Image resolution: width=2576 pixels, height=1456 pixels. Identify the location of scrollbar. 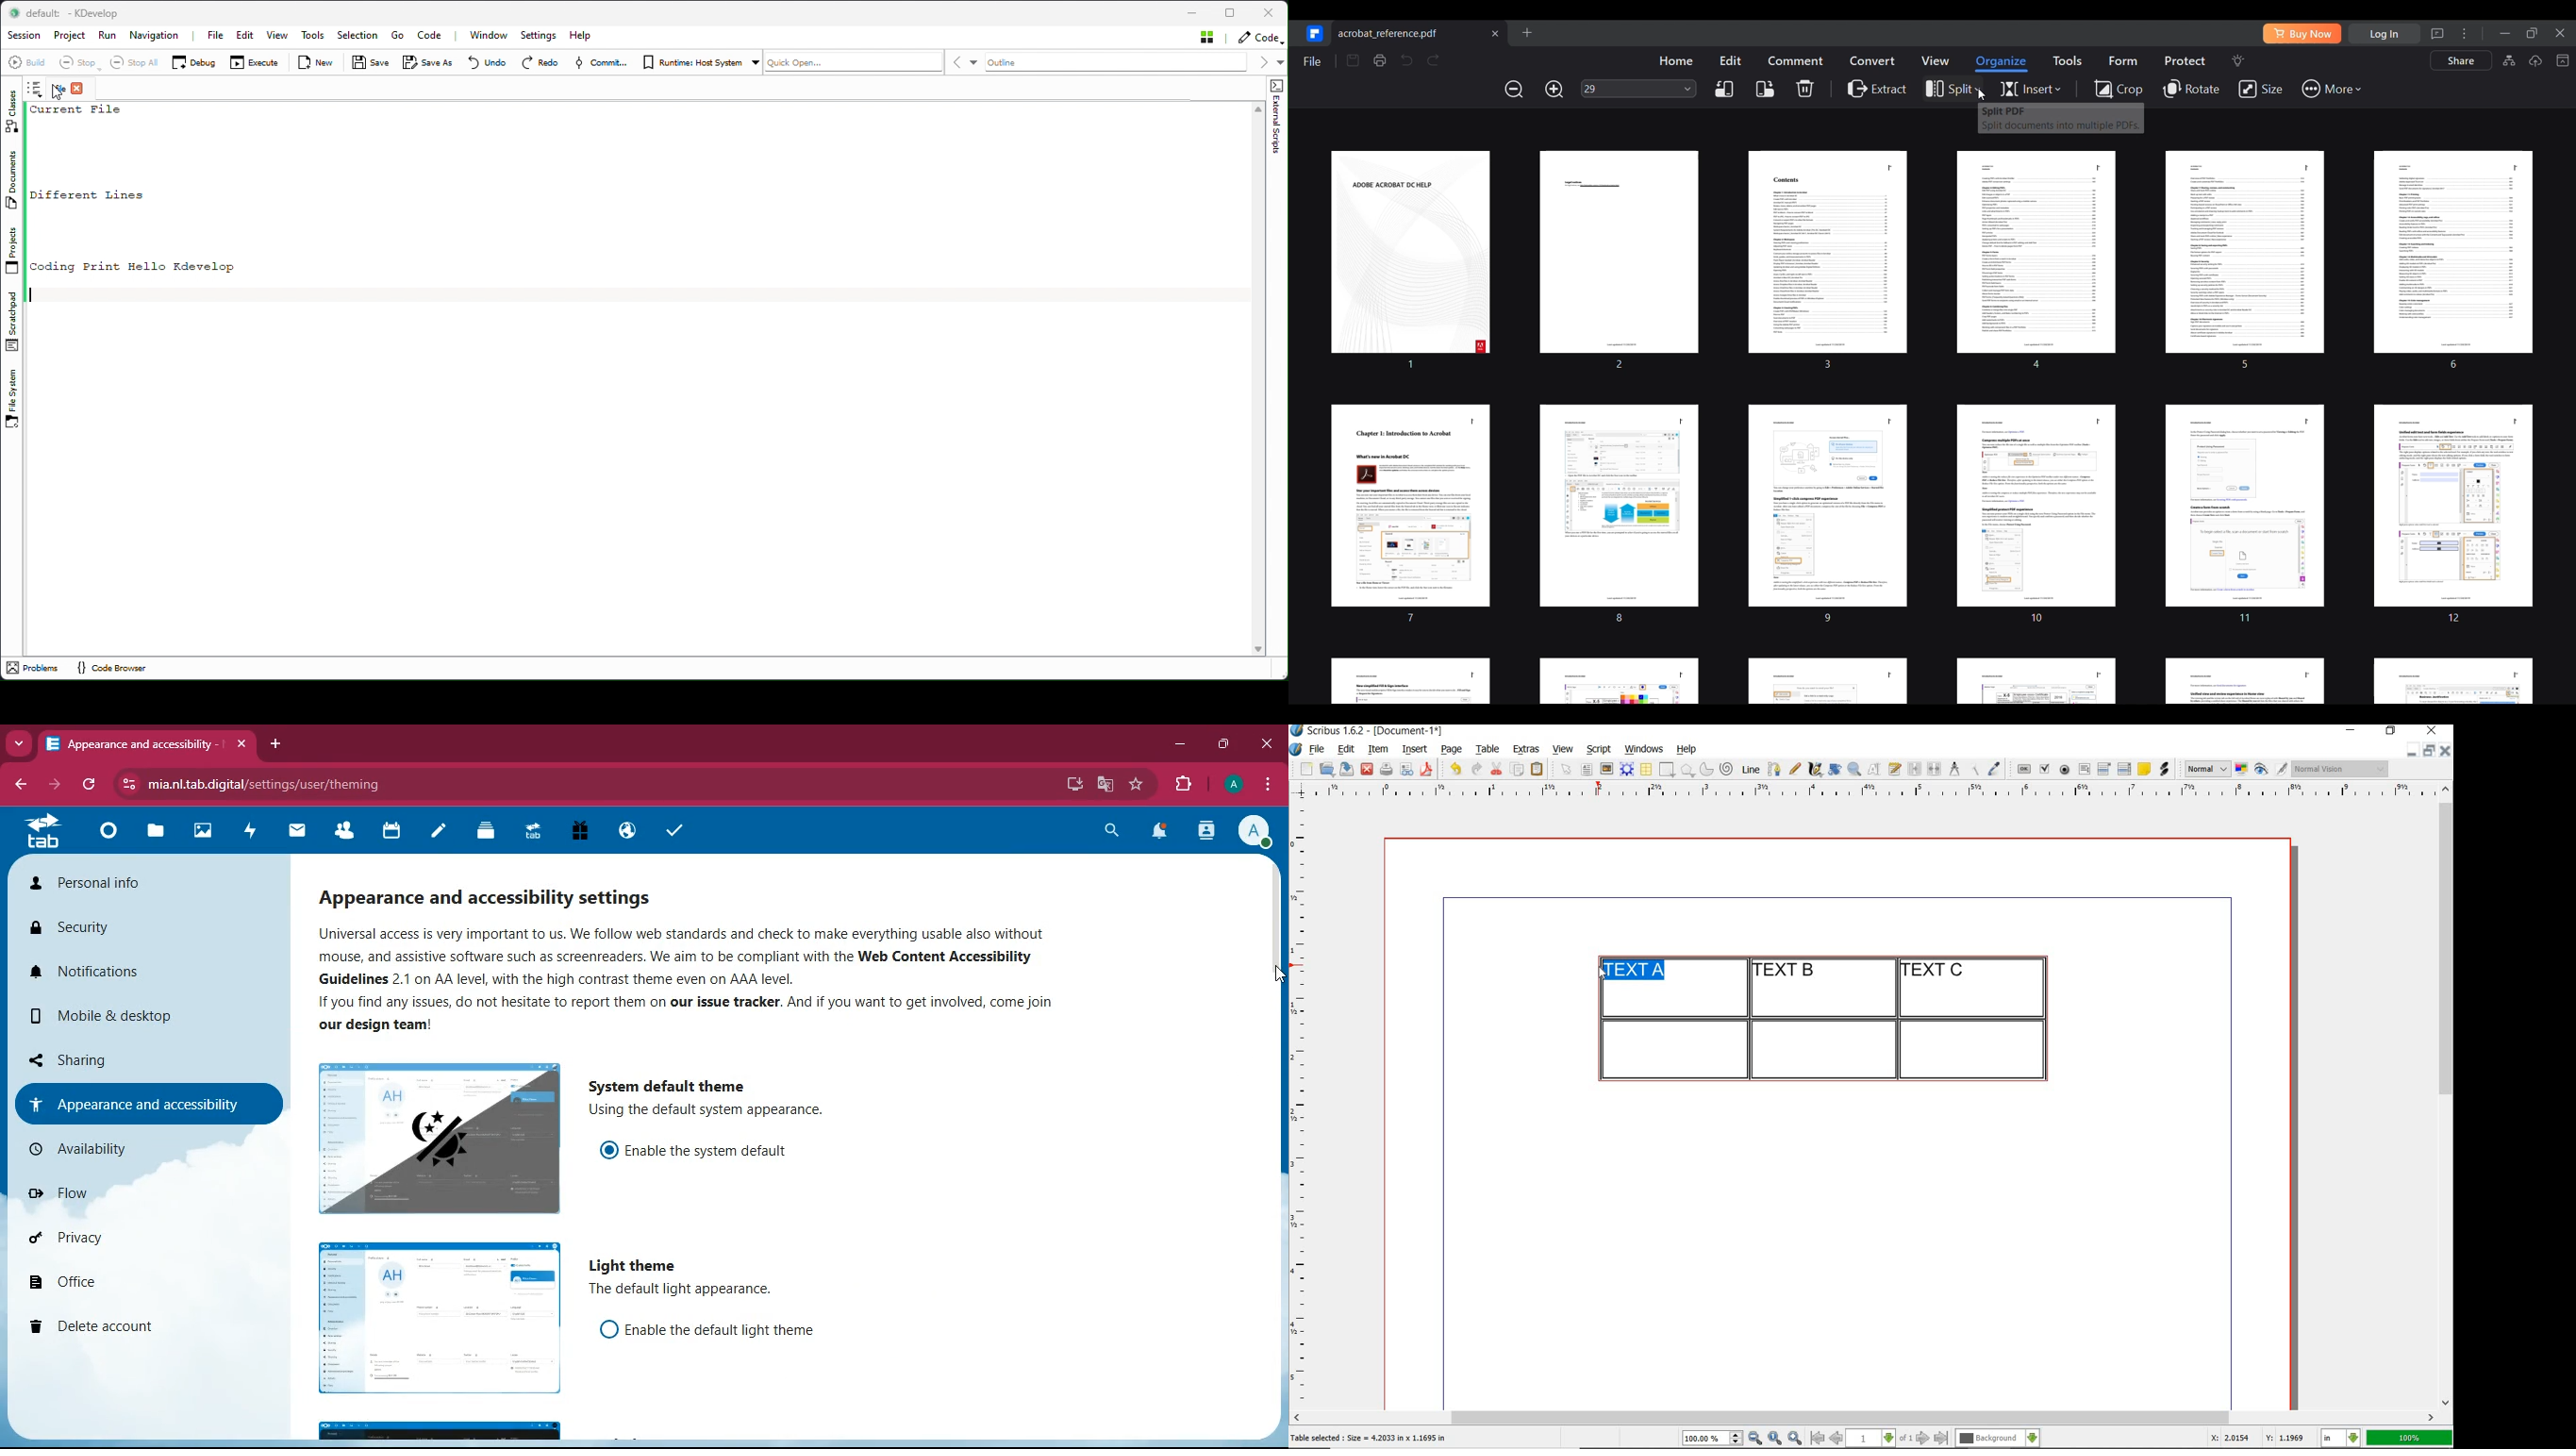
(2447, 1094).